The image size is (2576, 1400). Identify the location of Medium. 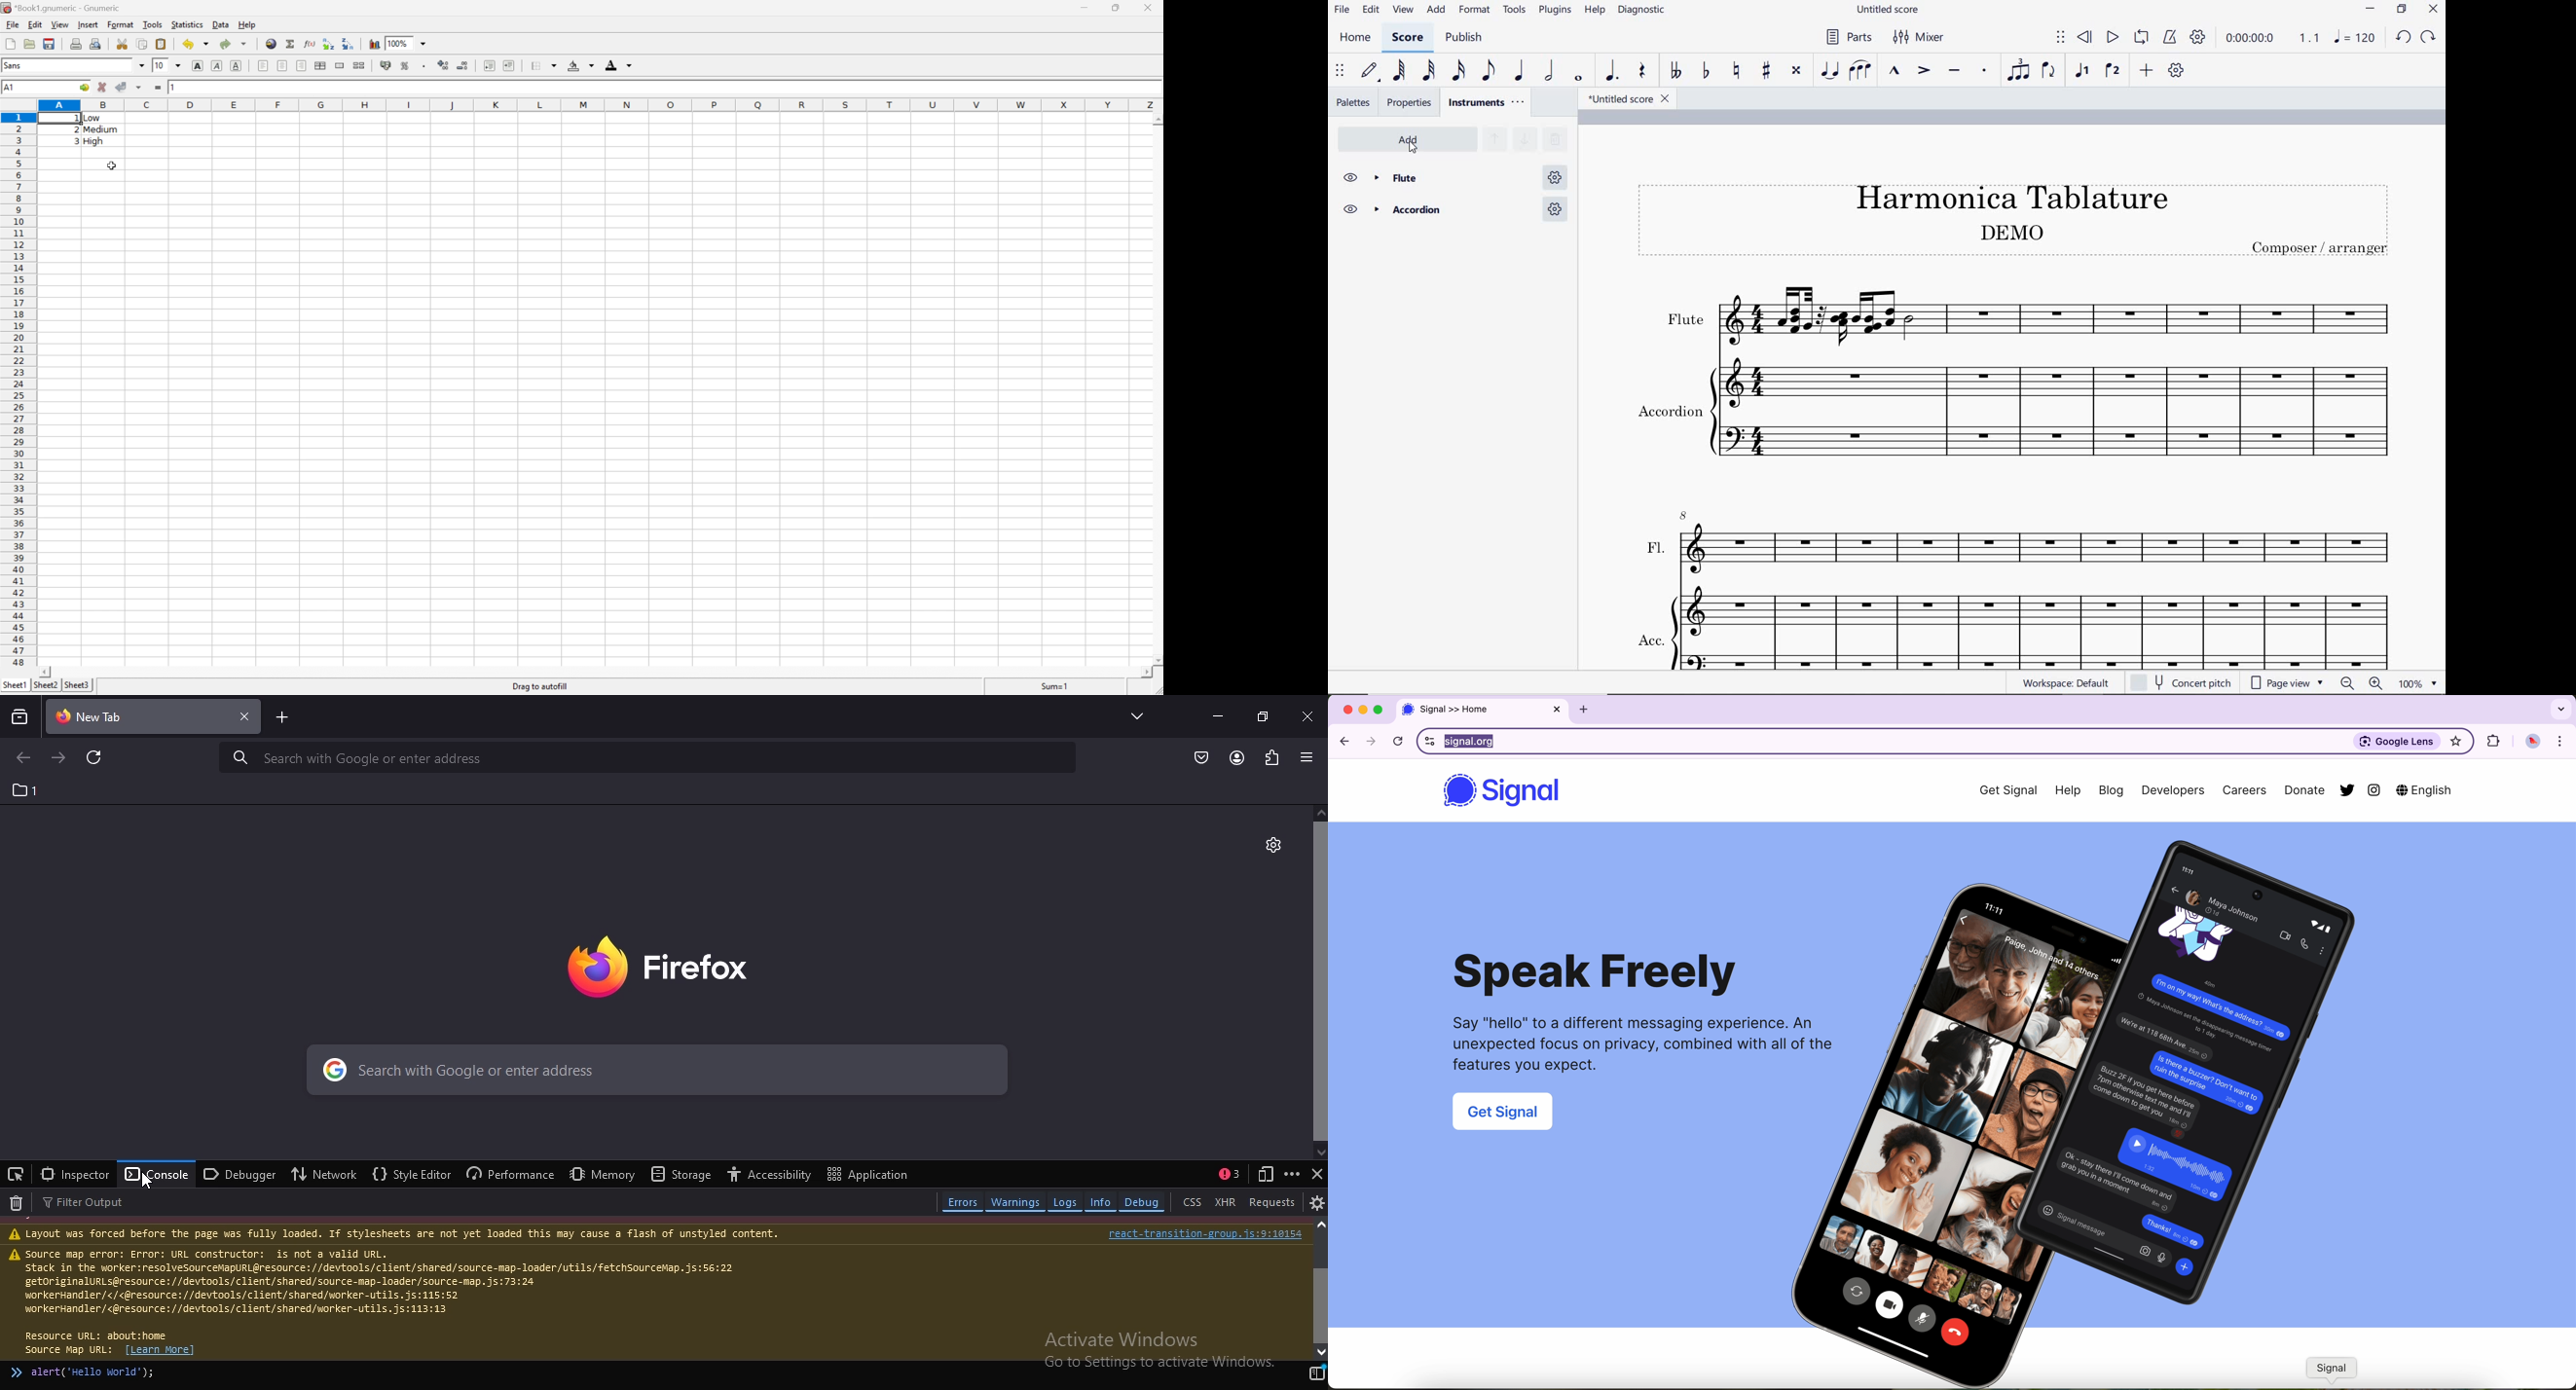
(101, 130).